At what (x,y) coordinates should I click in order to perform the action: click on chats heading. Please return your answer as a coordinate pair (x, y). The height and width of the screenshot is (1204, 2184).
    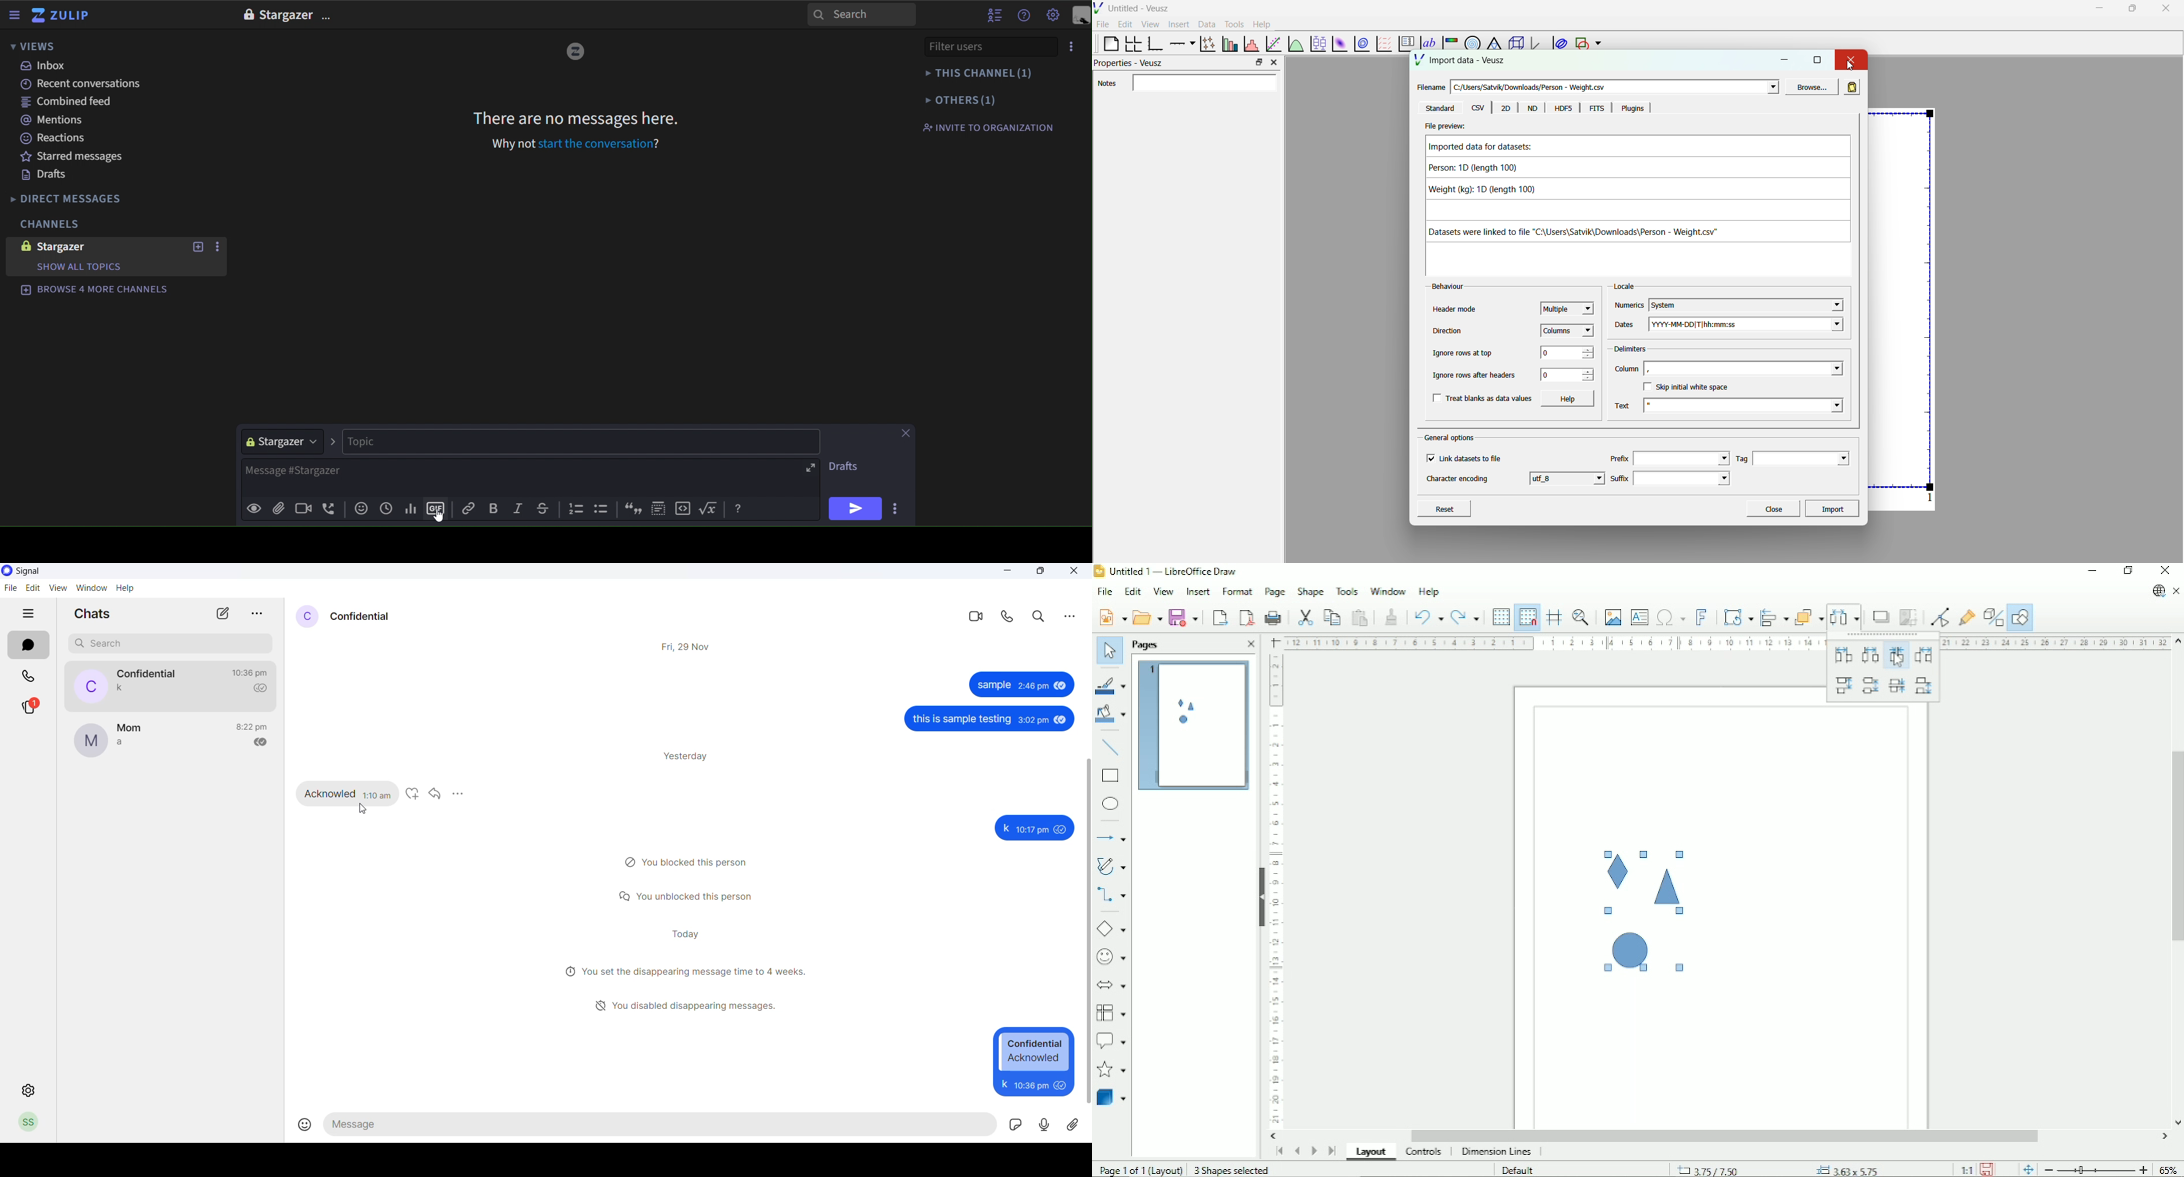
    Looking at the image, I should click on (92, 614).